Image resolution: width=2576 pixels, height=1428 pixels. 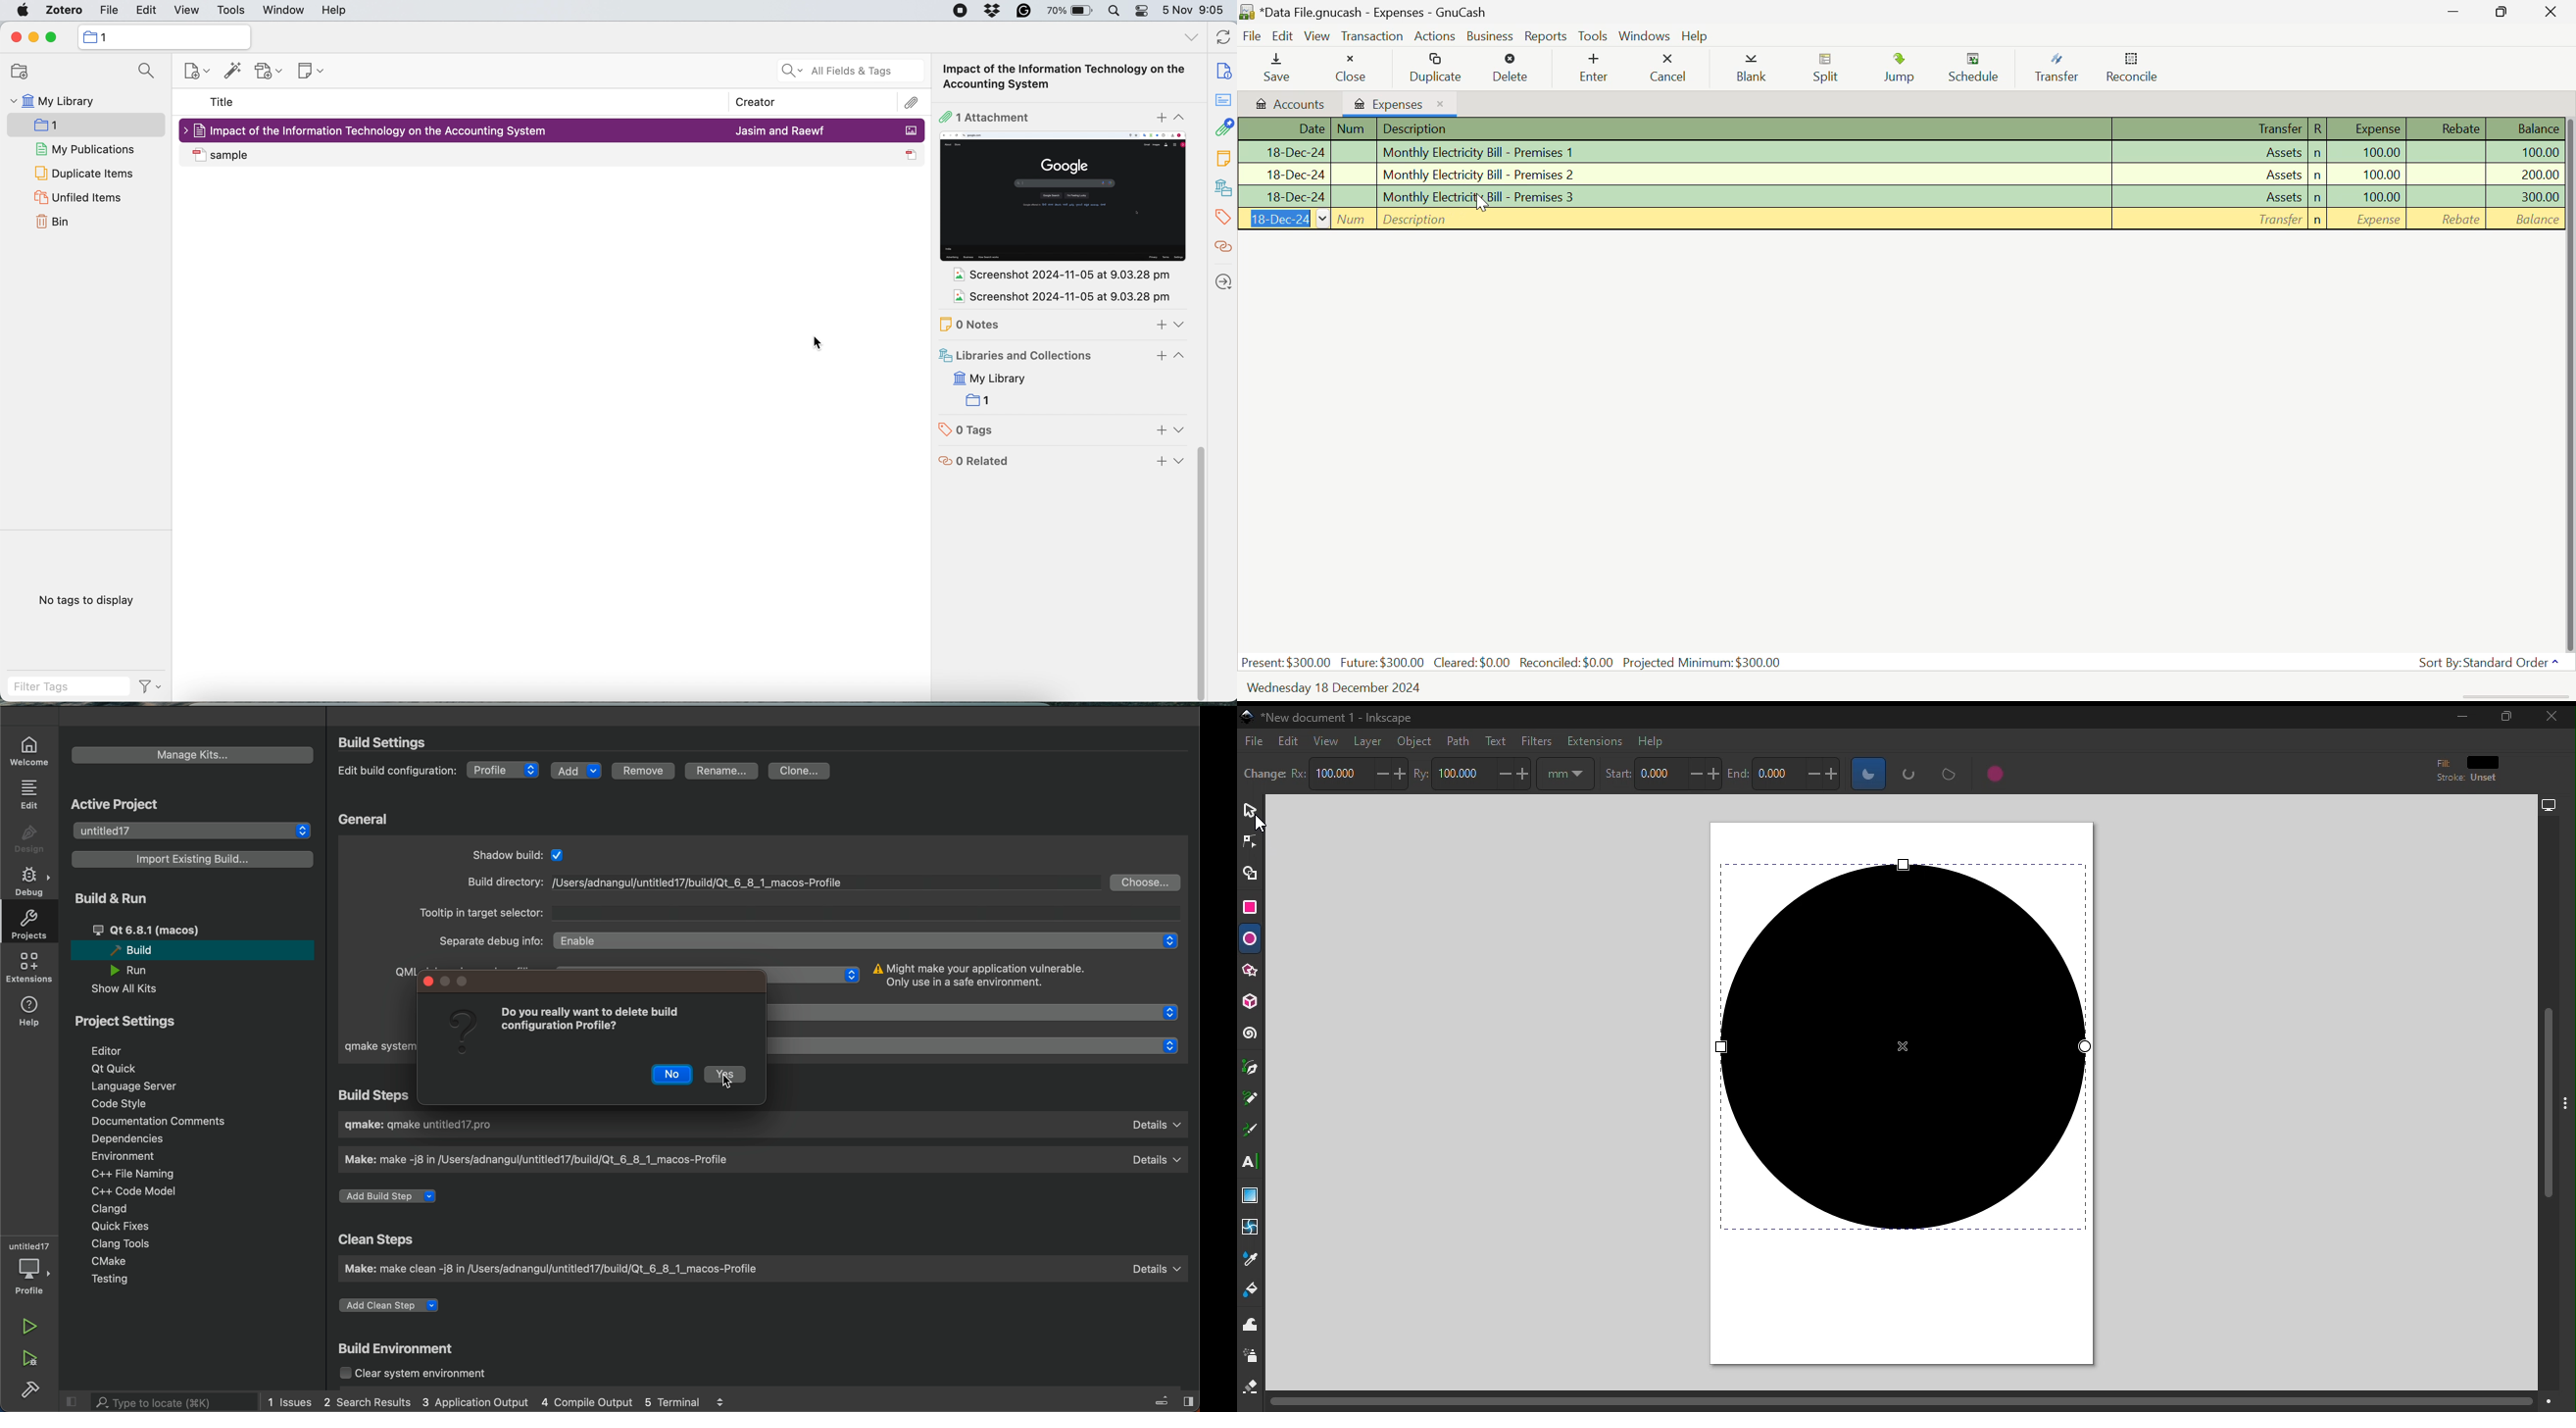 I want to click on Cursor Position, so click(x=1480, y=202).